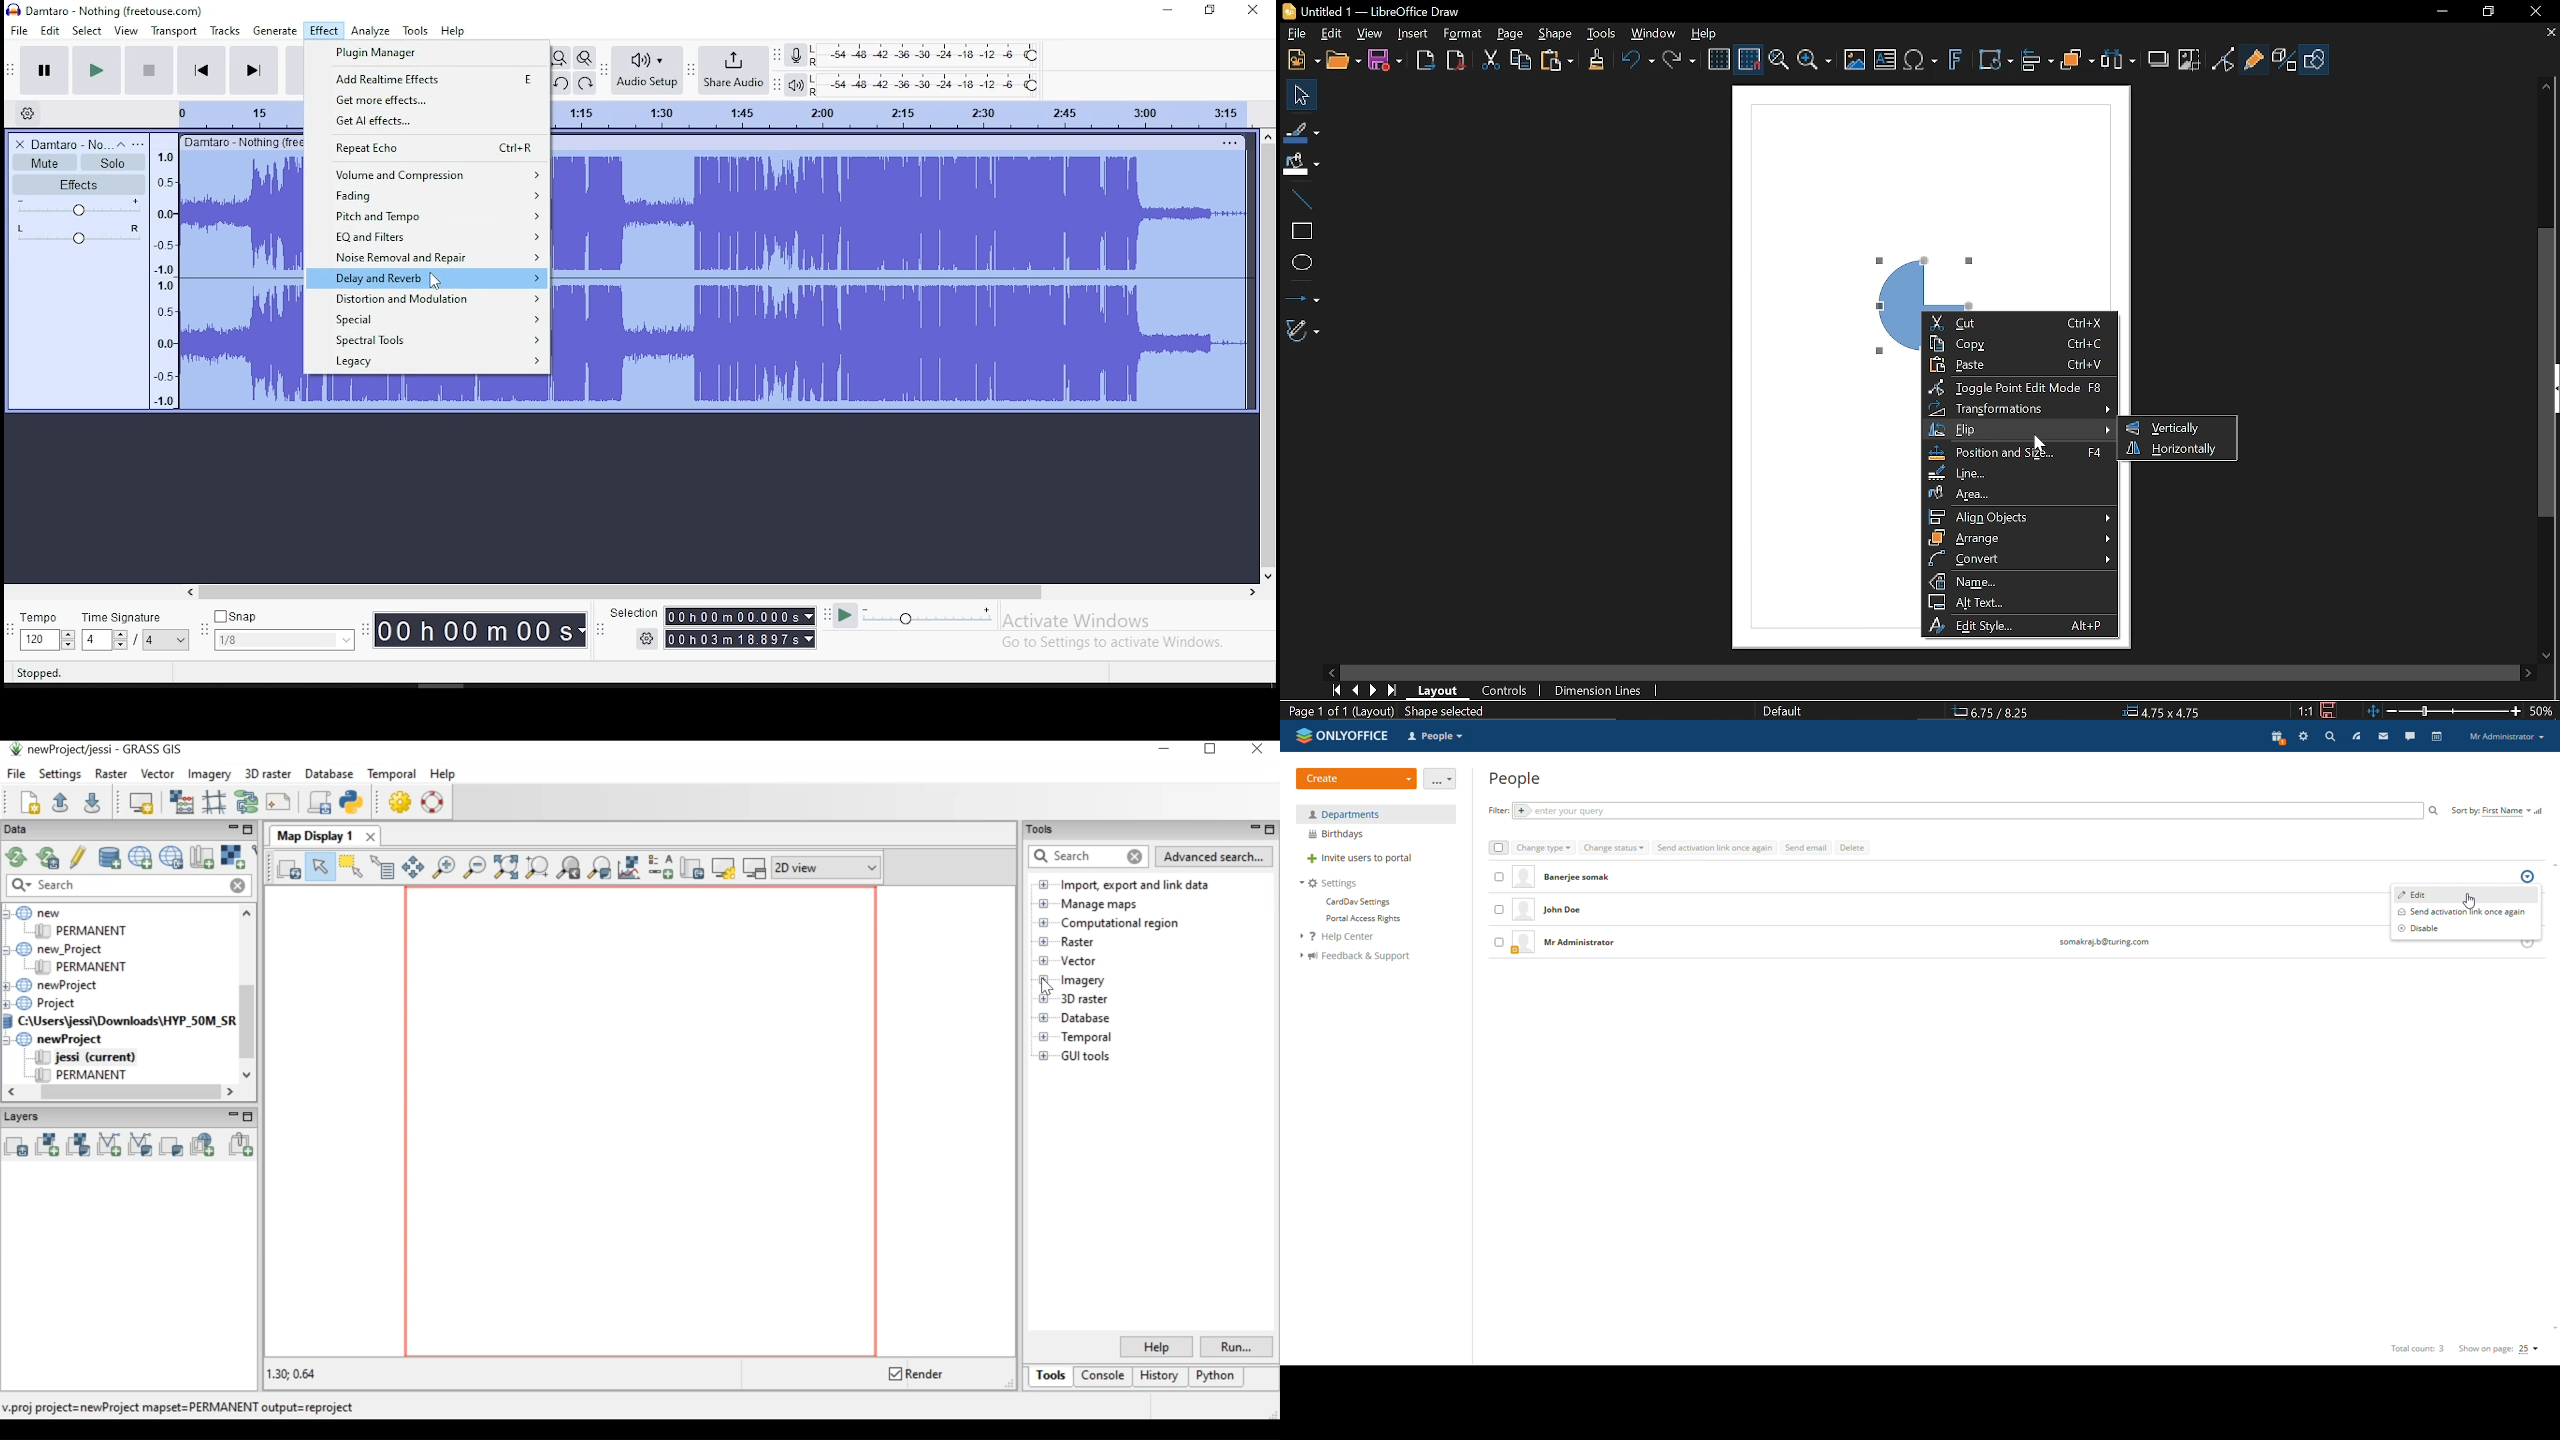 Image resolution: width=2576 pixels, height=1456 pixels. Describe the element at coordinates (473, 631) in the screenshot. I see `00 h00 mO08s` at that location.